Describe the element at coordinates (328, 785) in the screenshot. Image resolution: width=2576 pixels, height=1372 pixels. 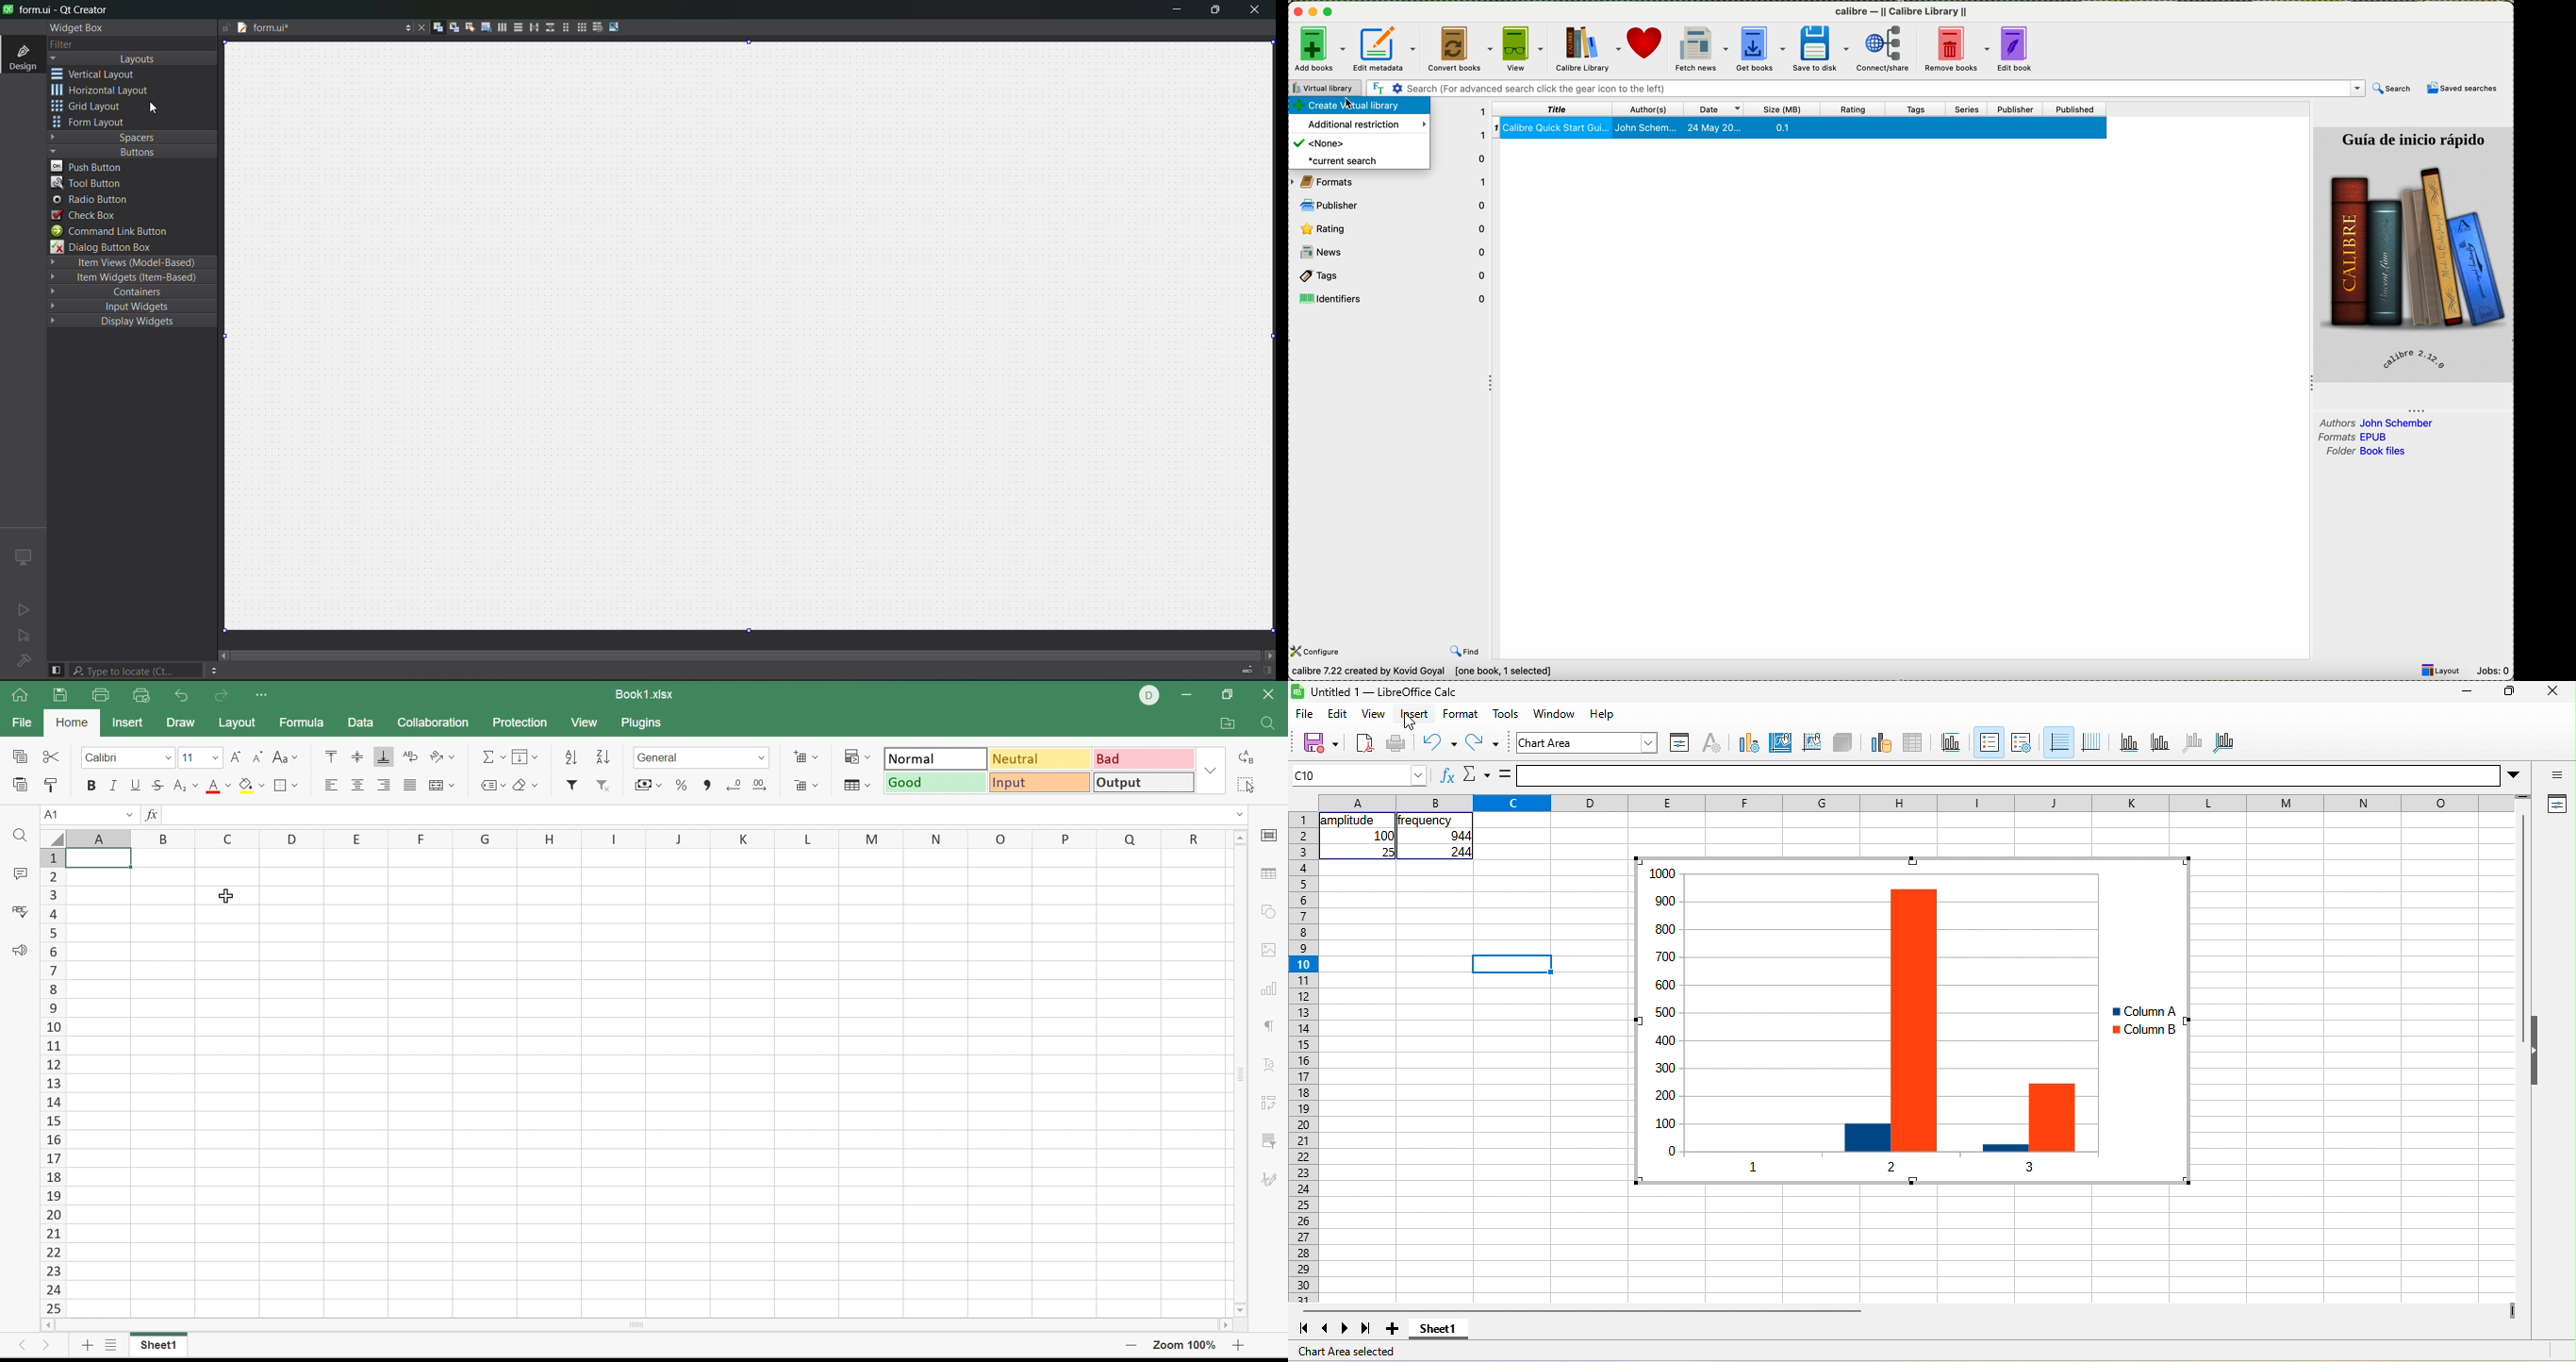
I see `Align Left` at that location.